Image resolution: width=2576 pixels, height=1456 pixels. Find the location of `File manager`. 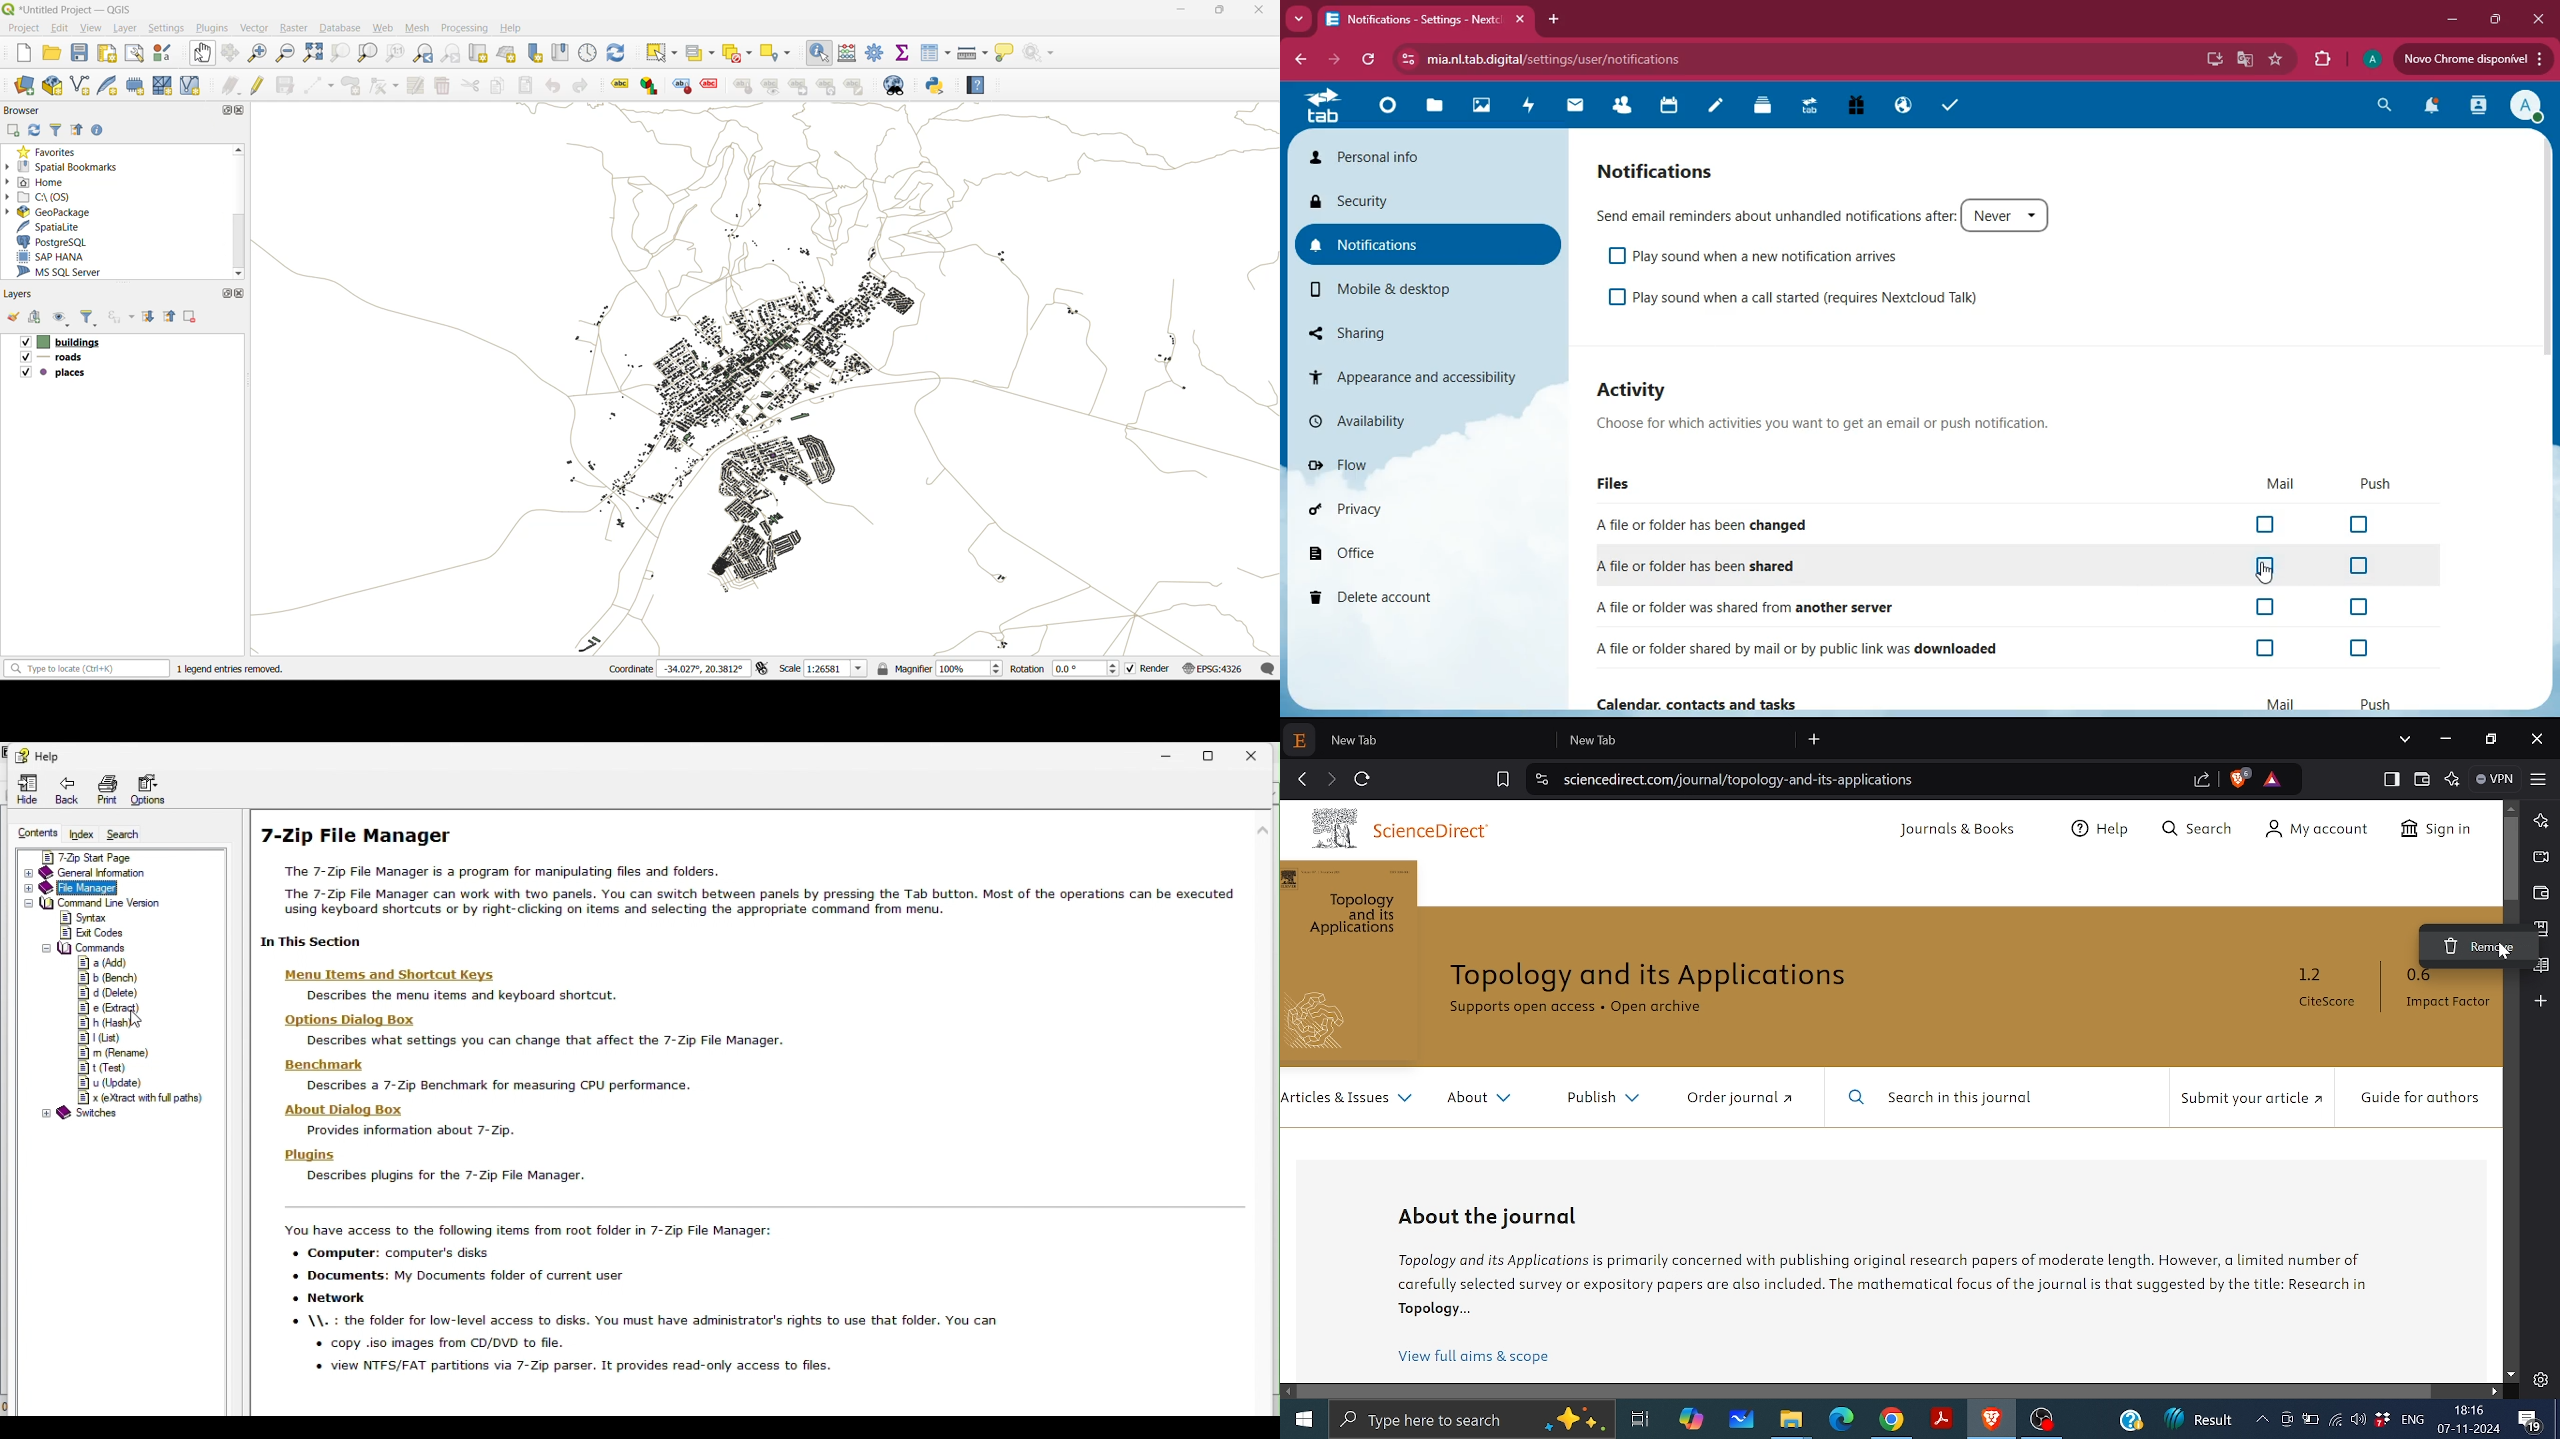

File manager is located at coordinates (106, 888).